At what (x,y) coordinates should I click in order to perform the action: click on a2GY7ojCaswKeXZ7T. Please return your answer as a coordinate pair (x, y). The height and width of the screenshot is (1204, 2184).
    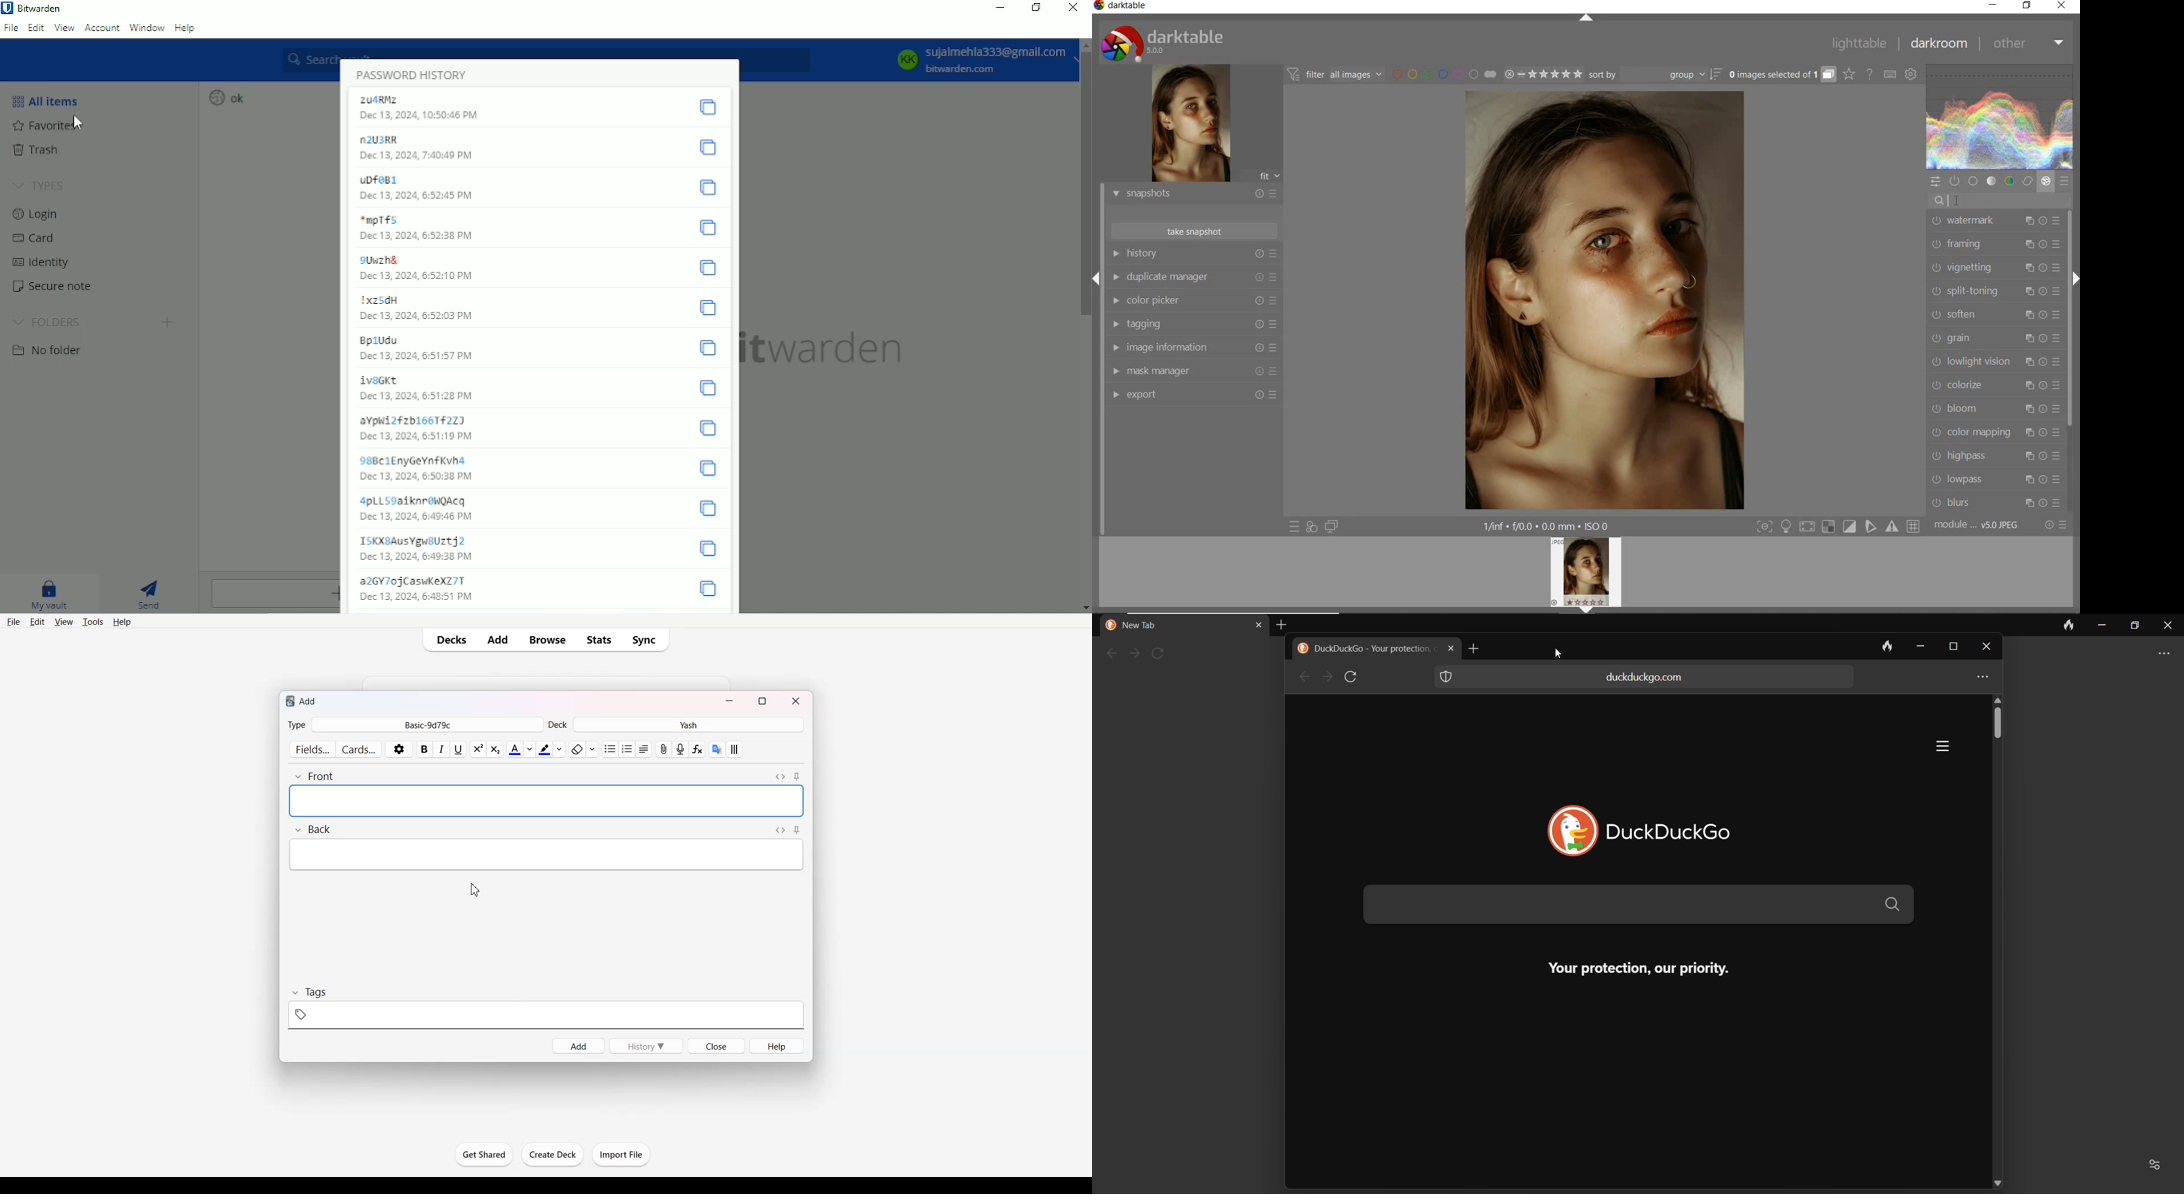
    Looking at the image, I should click on (412, 580).